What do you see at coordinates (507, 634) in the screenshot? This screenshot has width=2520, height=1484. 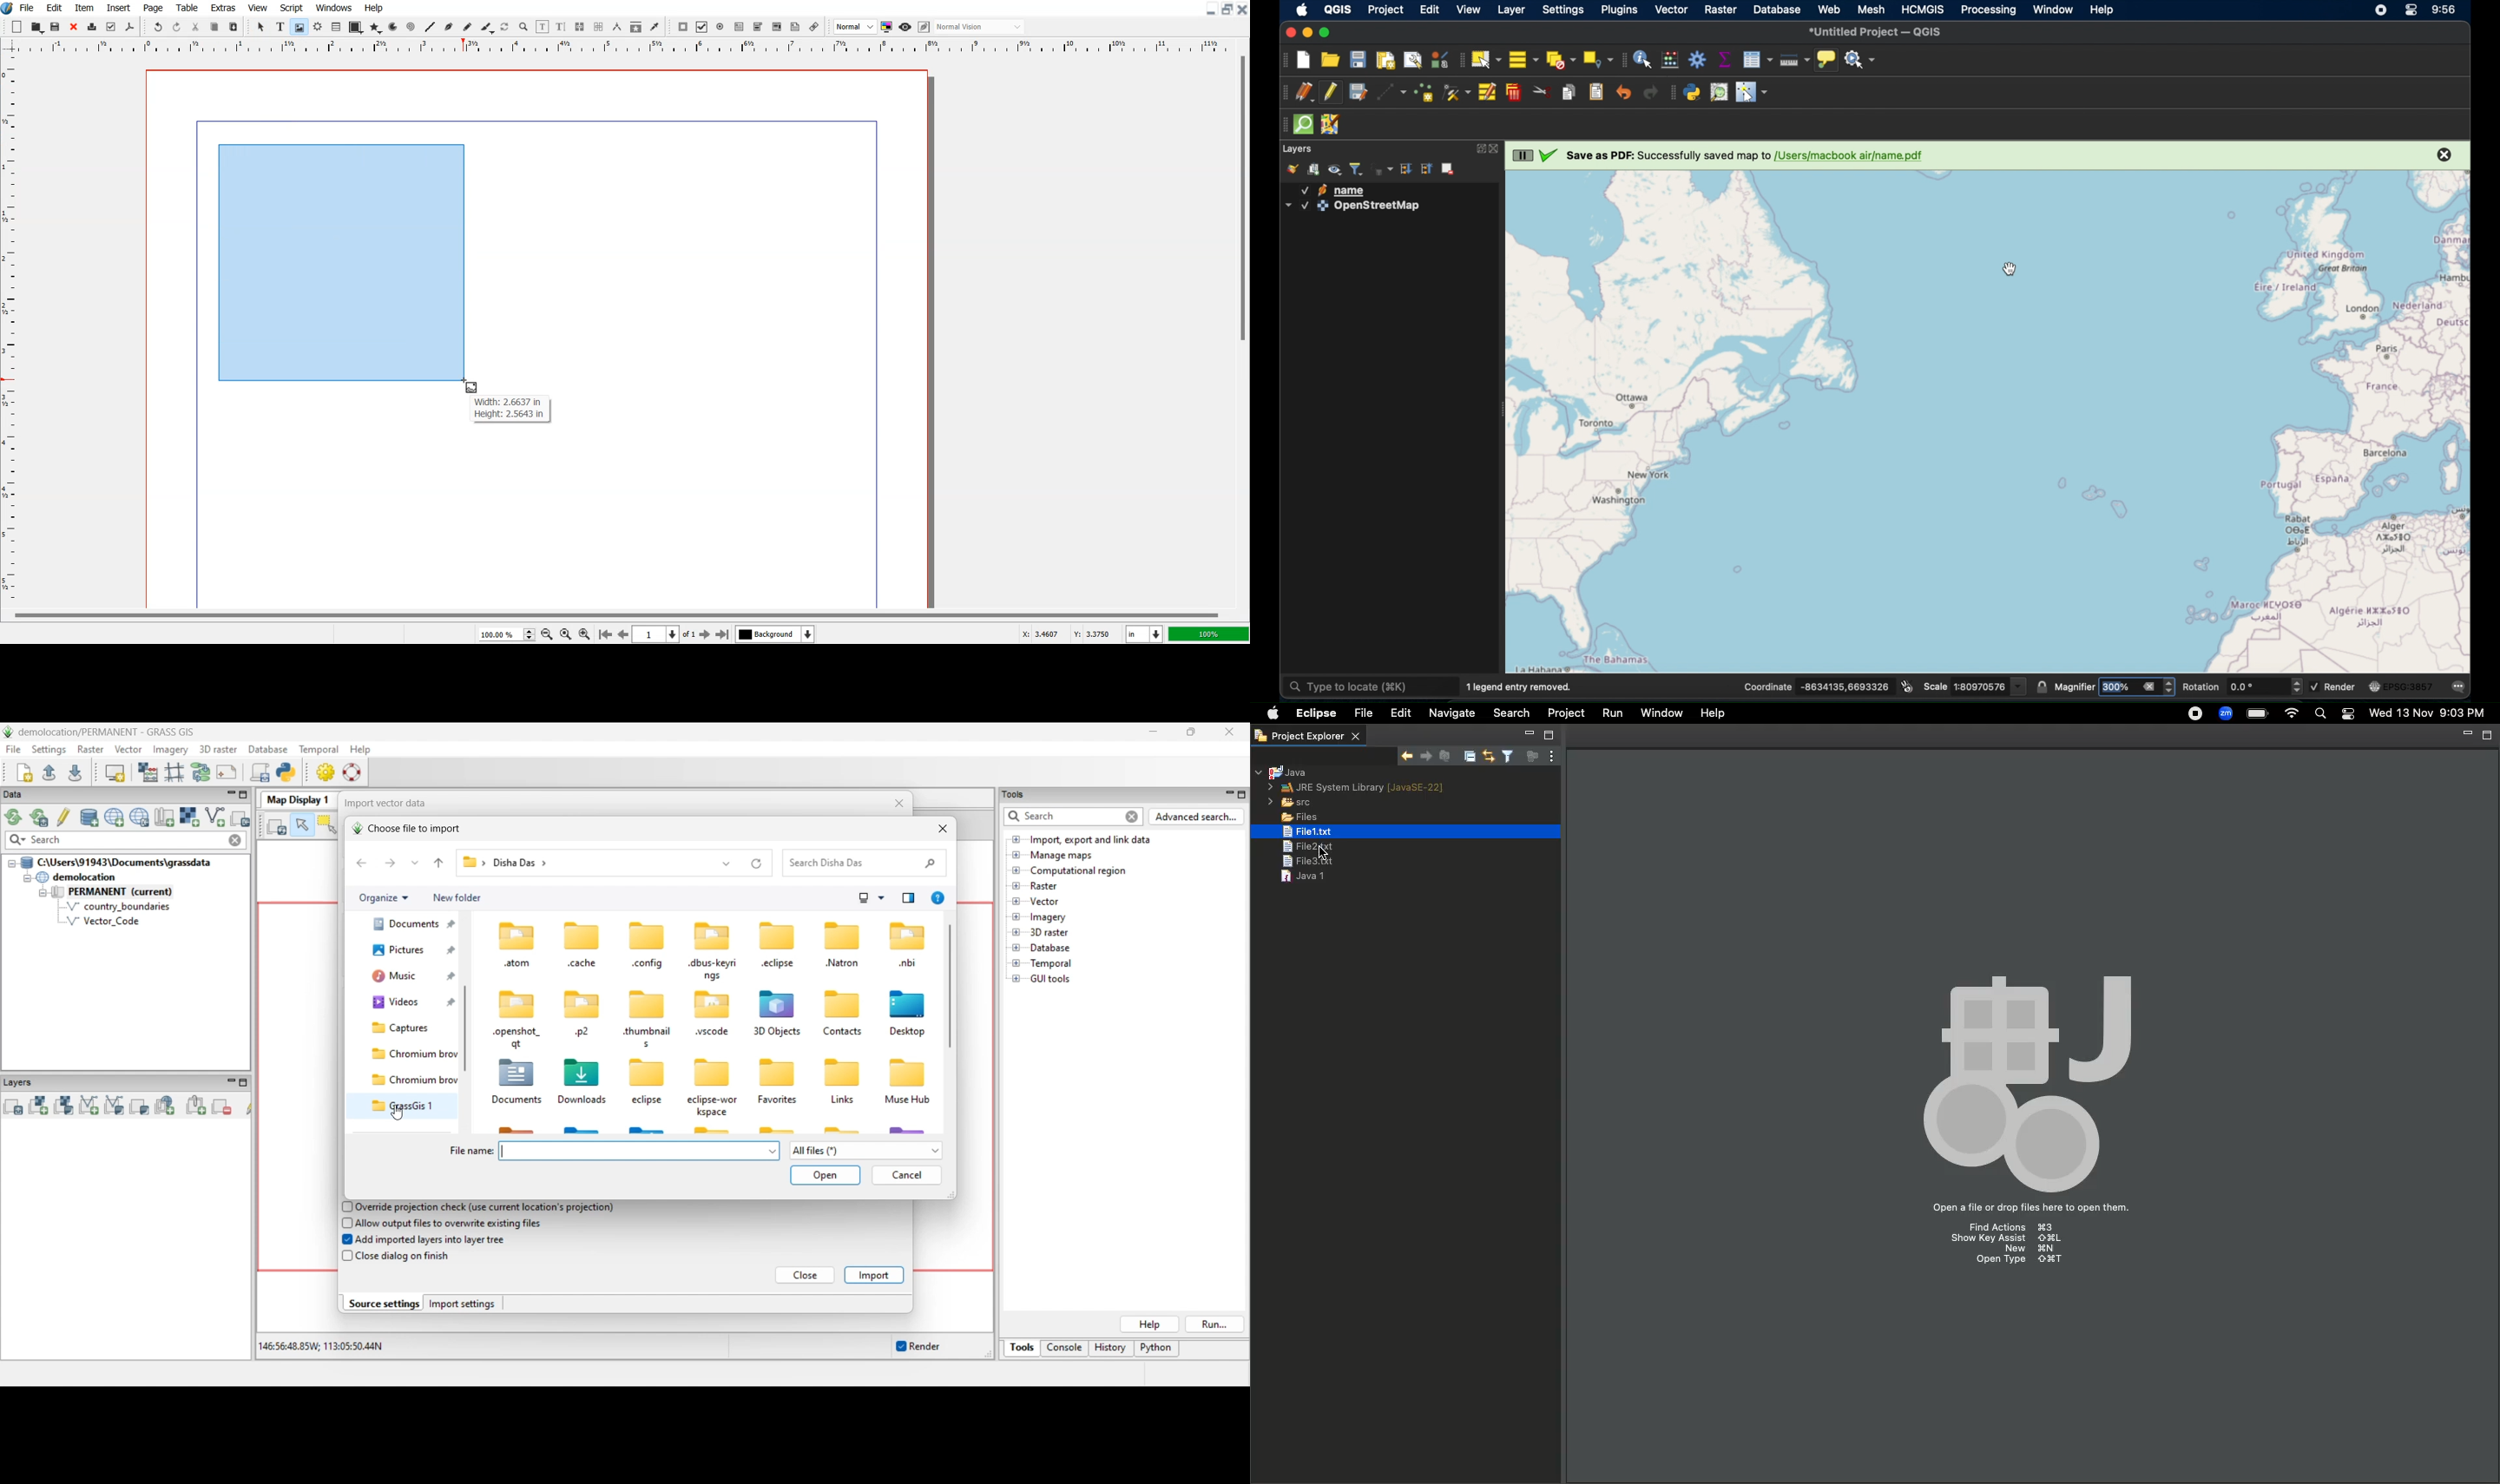 I see `Select Zoom Level` at bounding box center [507, 634].